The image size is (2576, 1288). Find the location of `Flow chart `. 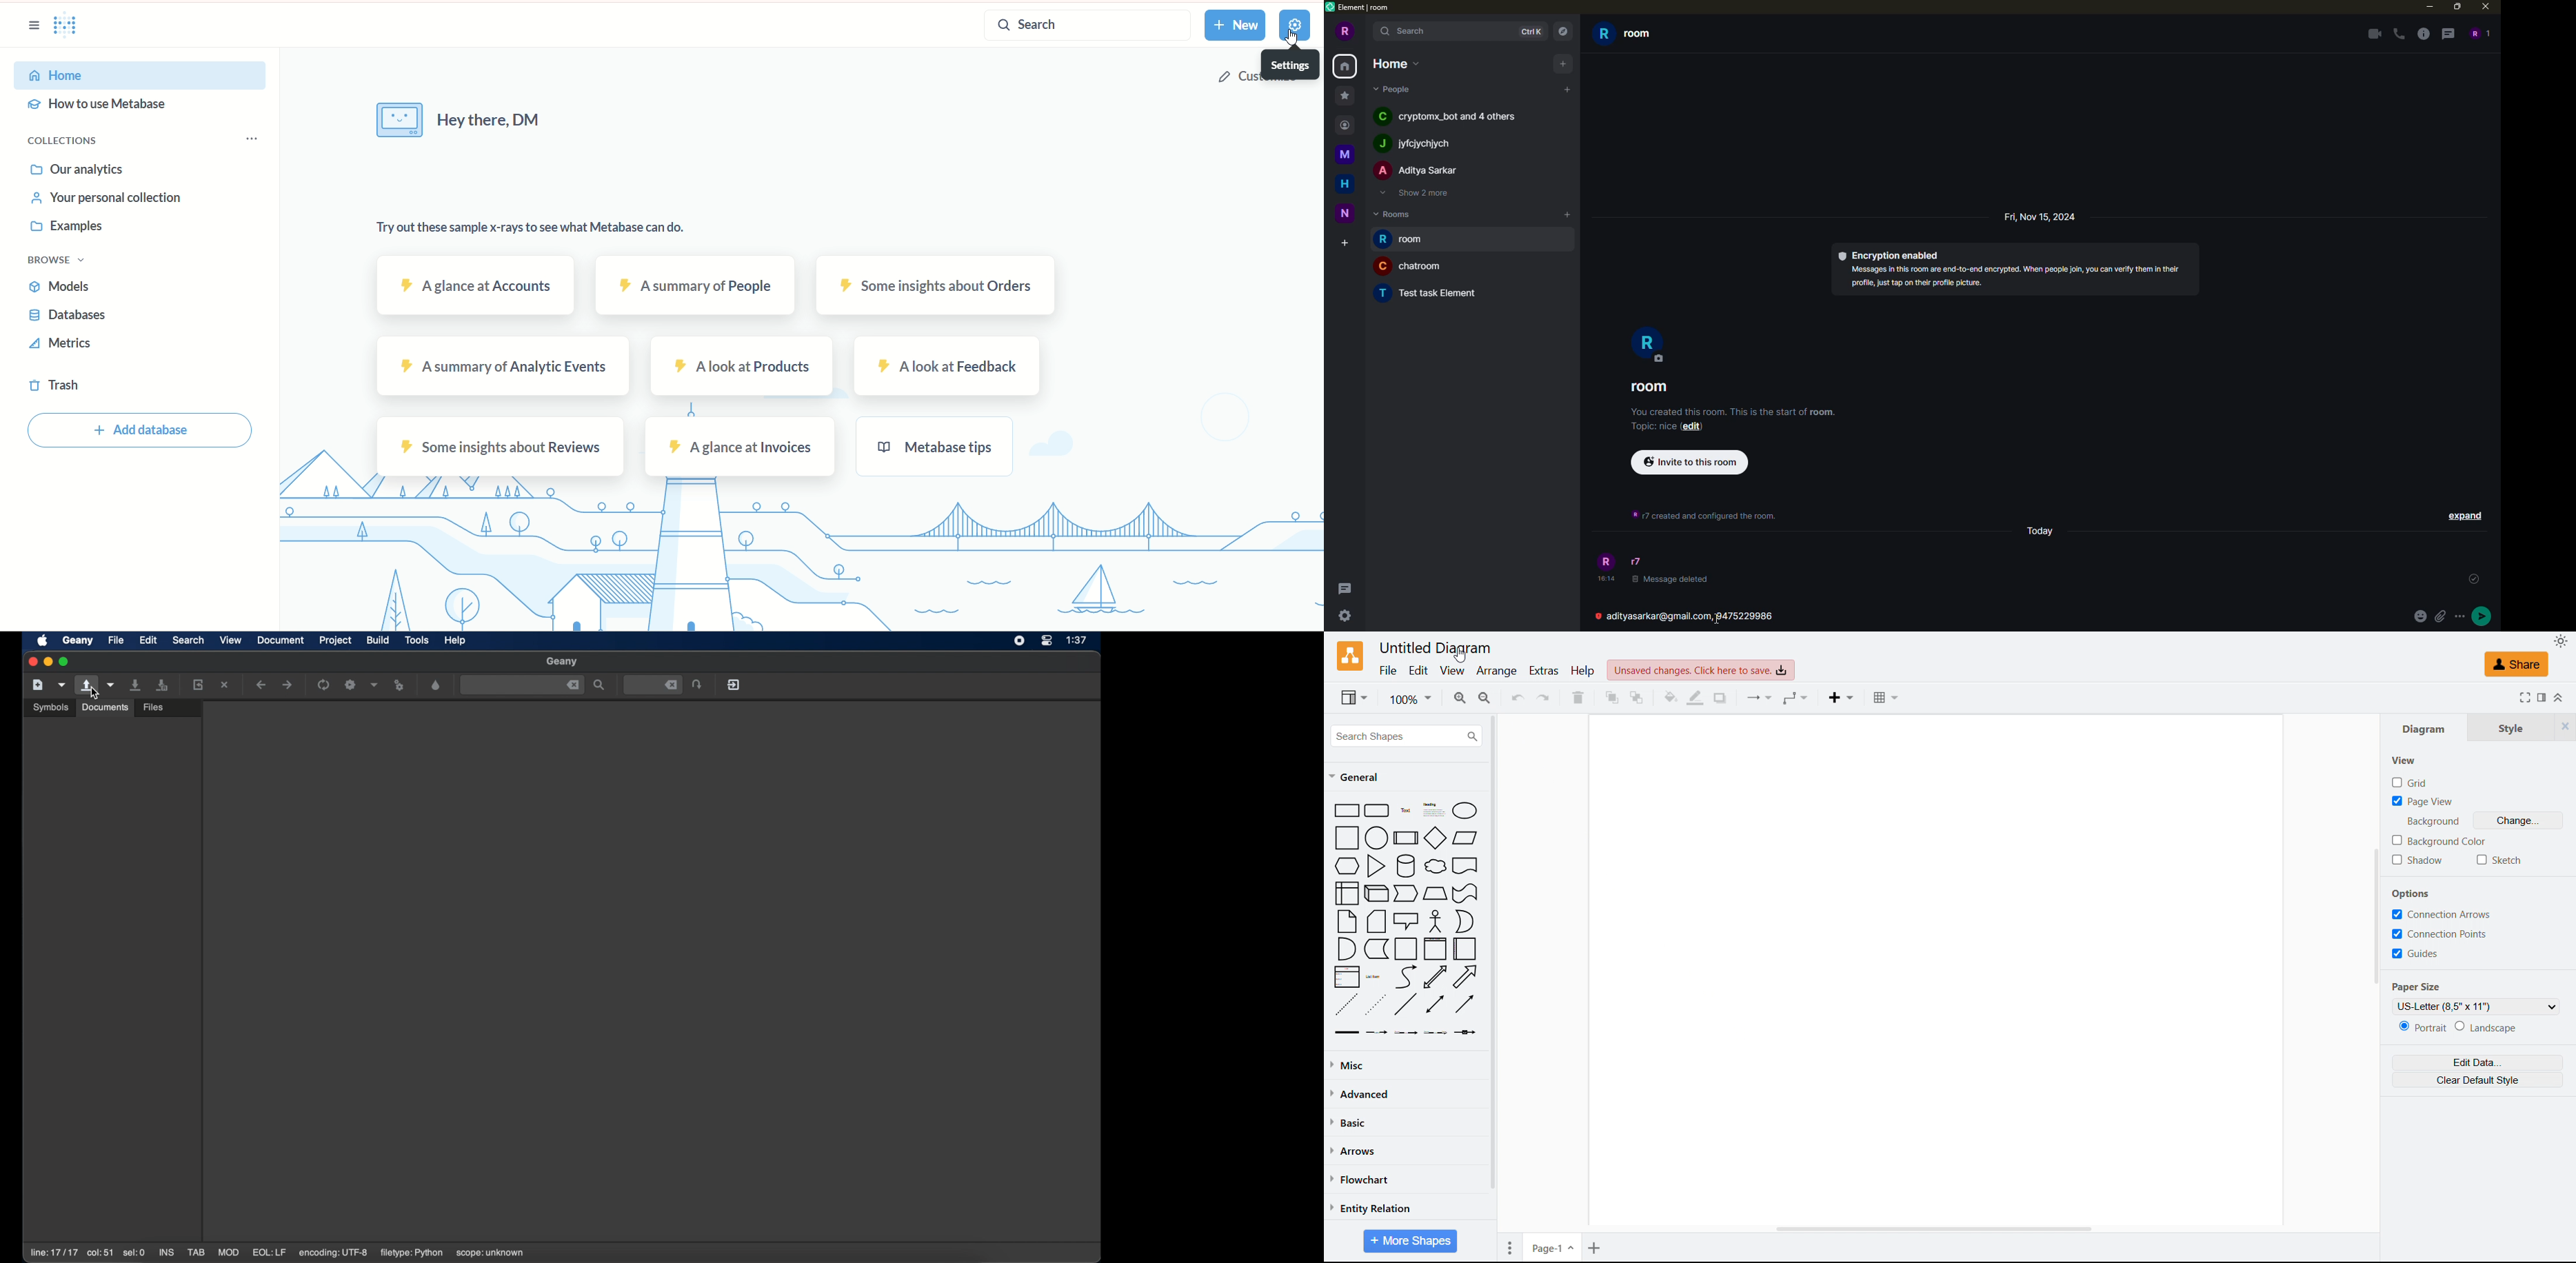

Flow chart  is located at coordinates (1360, 1180).